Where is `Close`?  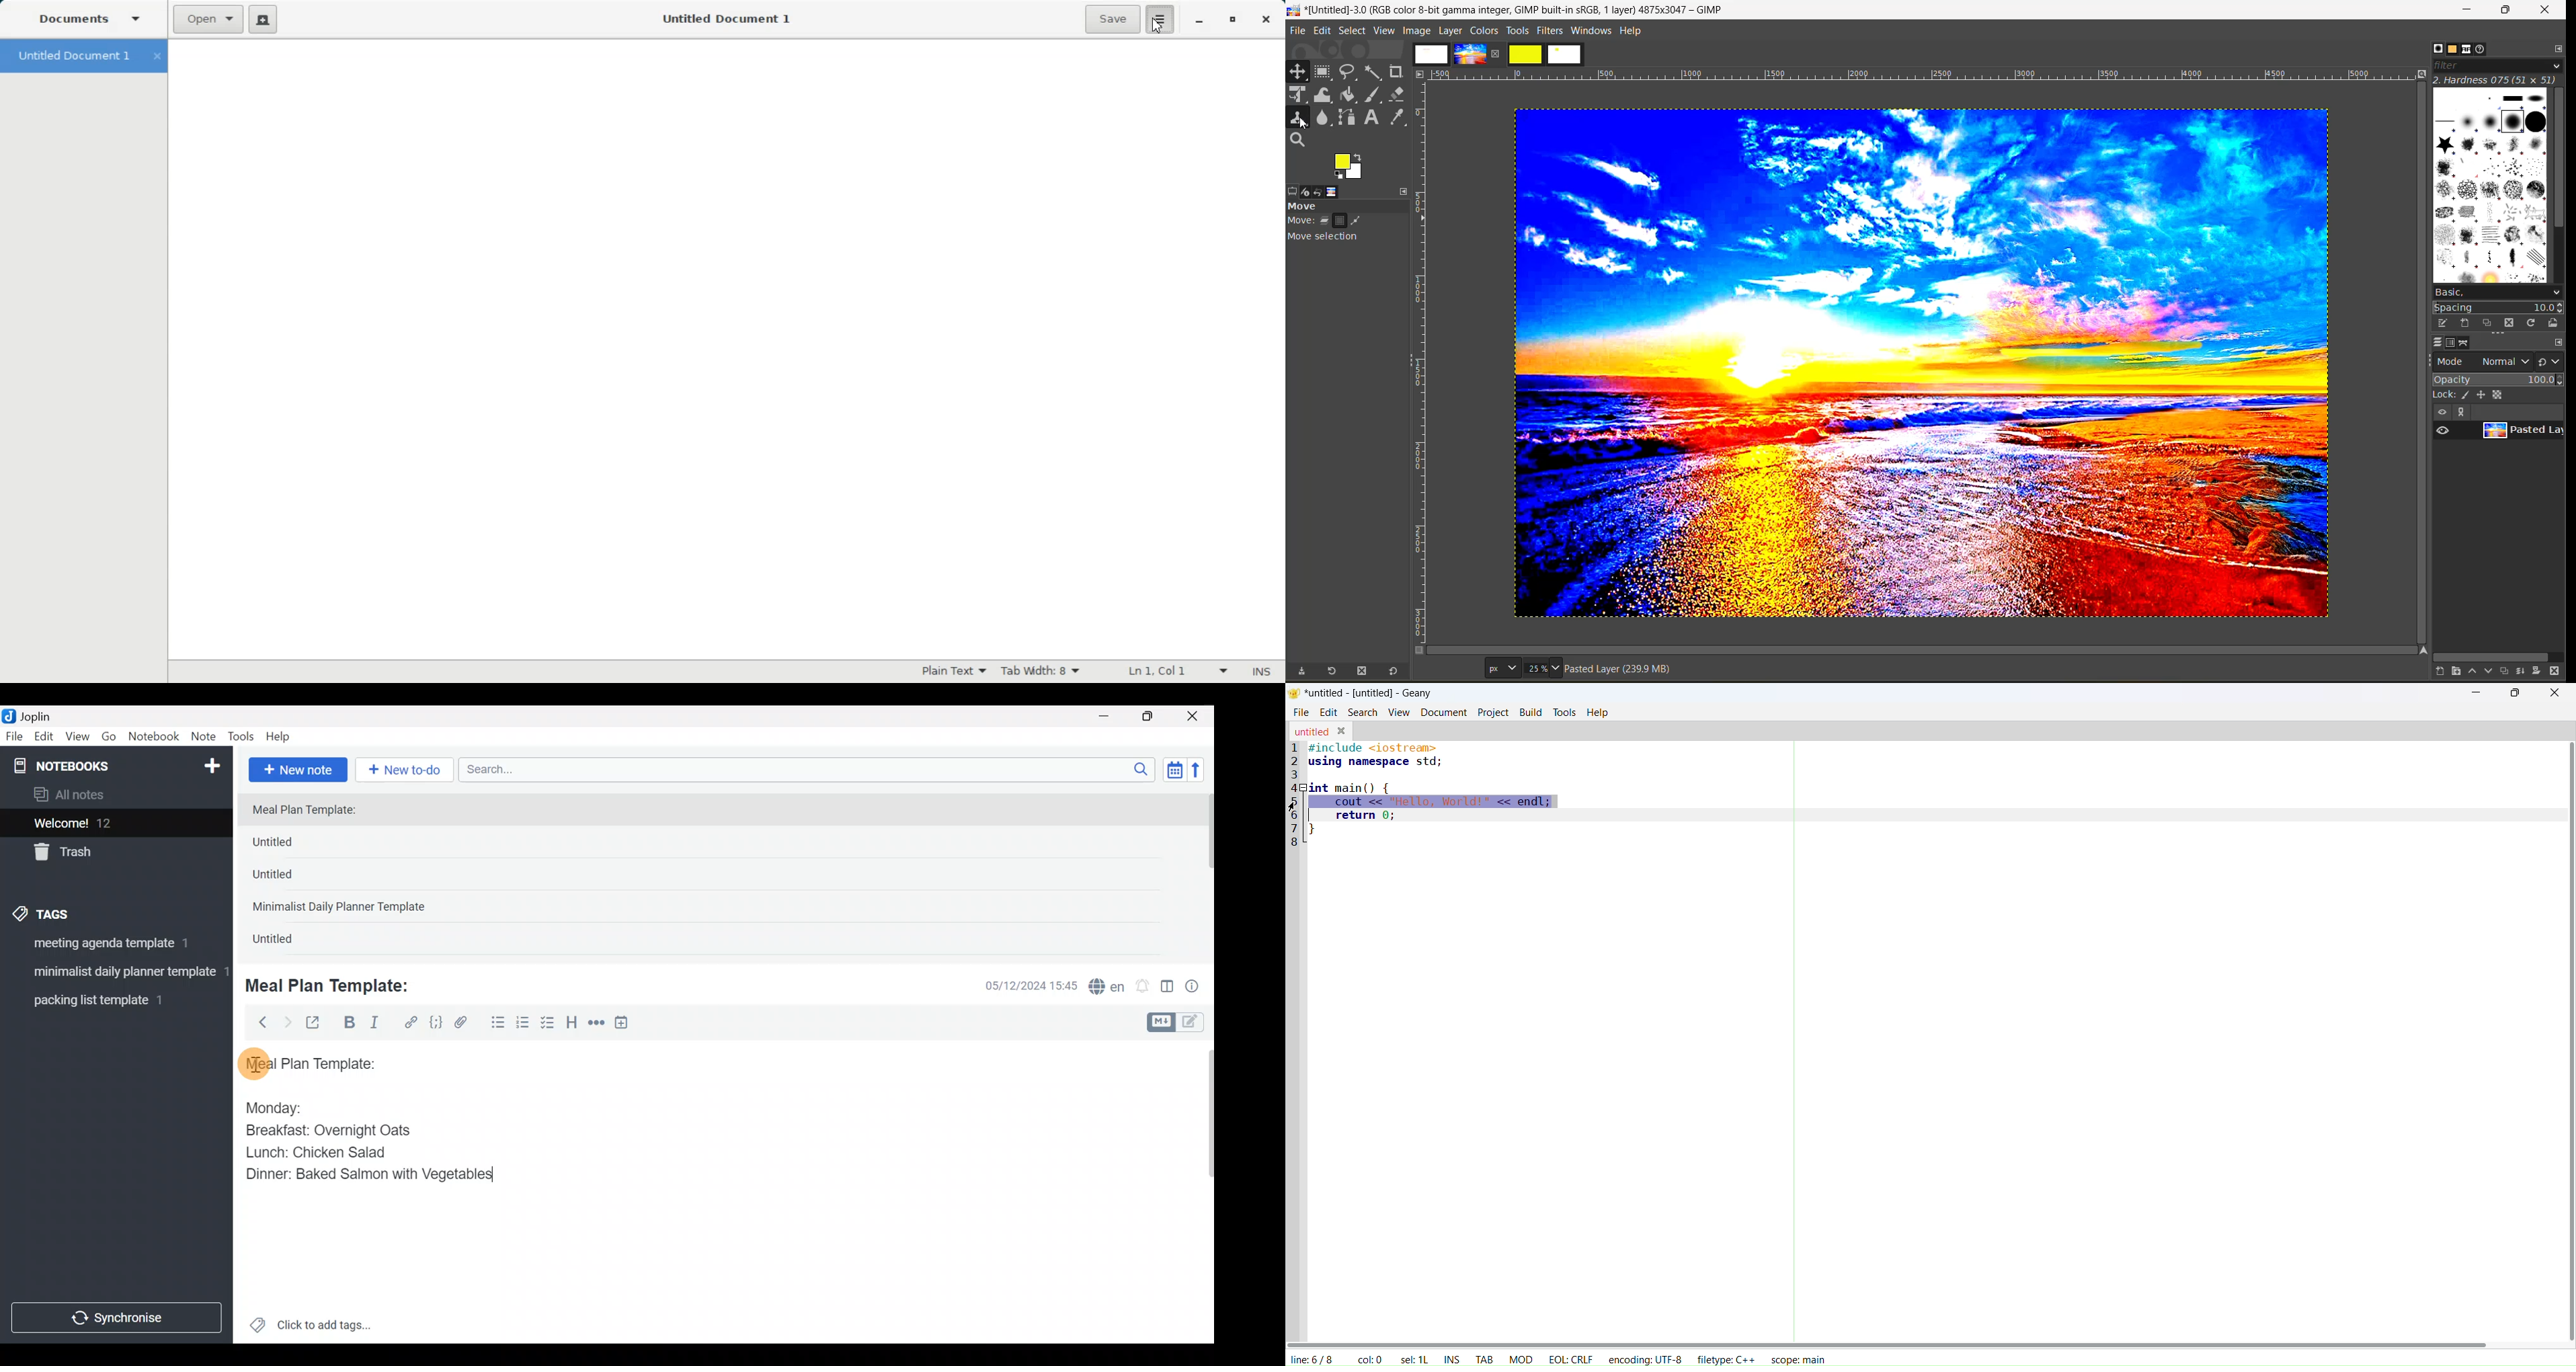 Close is located at coordinates (1195, 717).